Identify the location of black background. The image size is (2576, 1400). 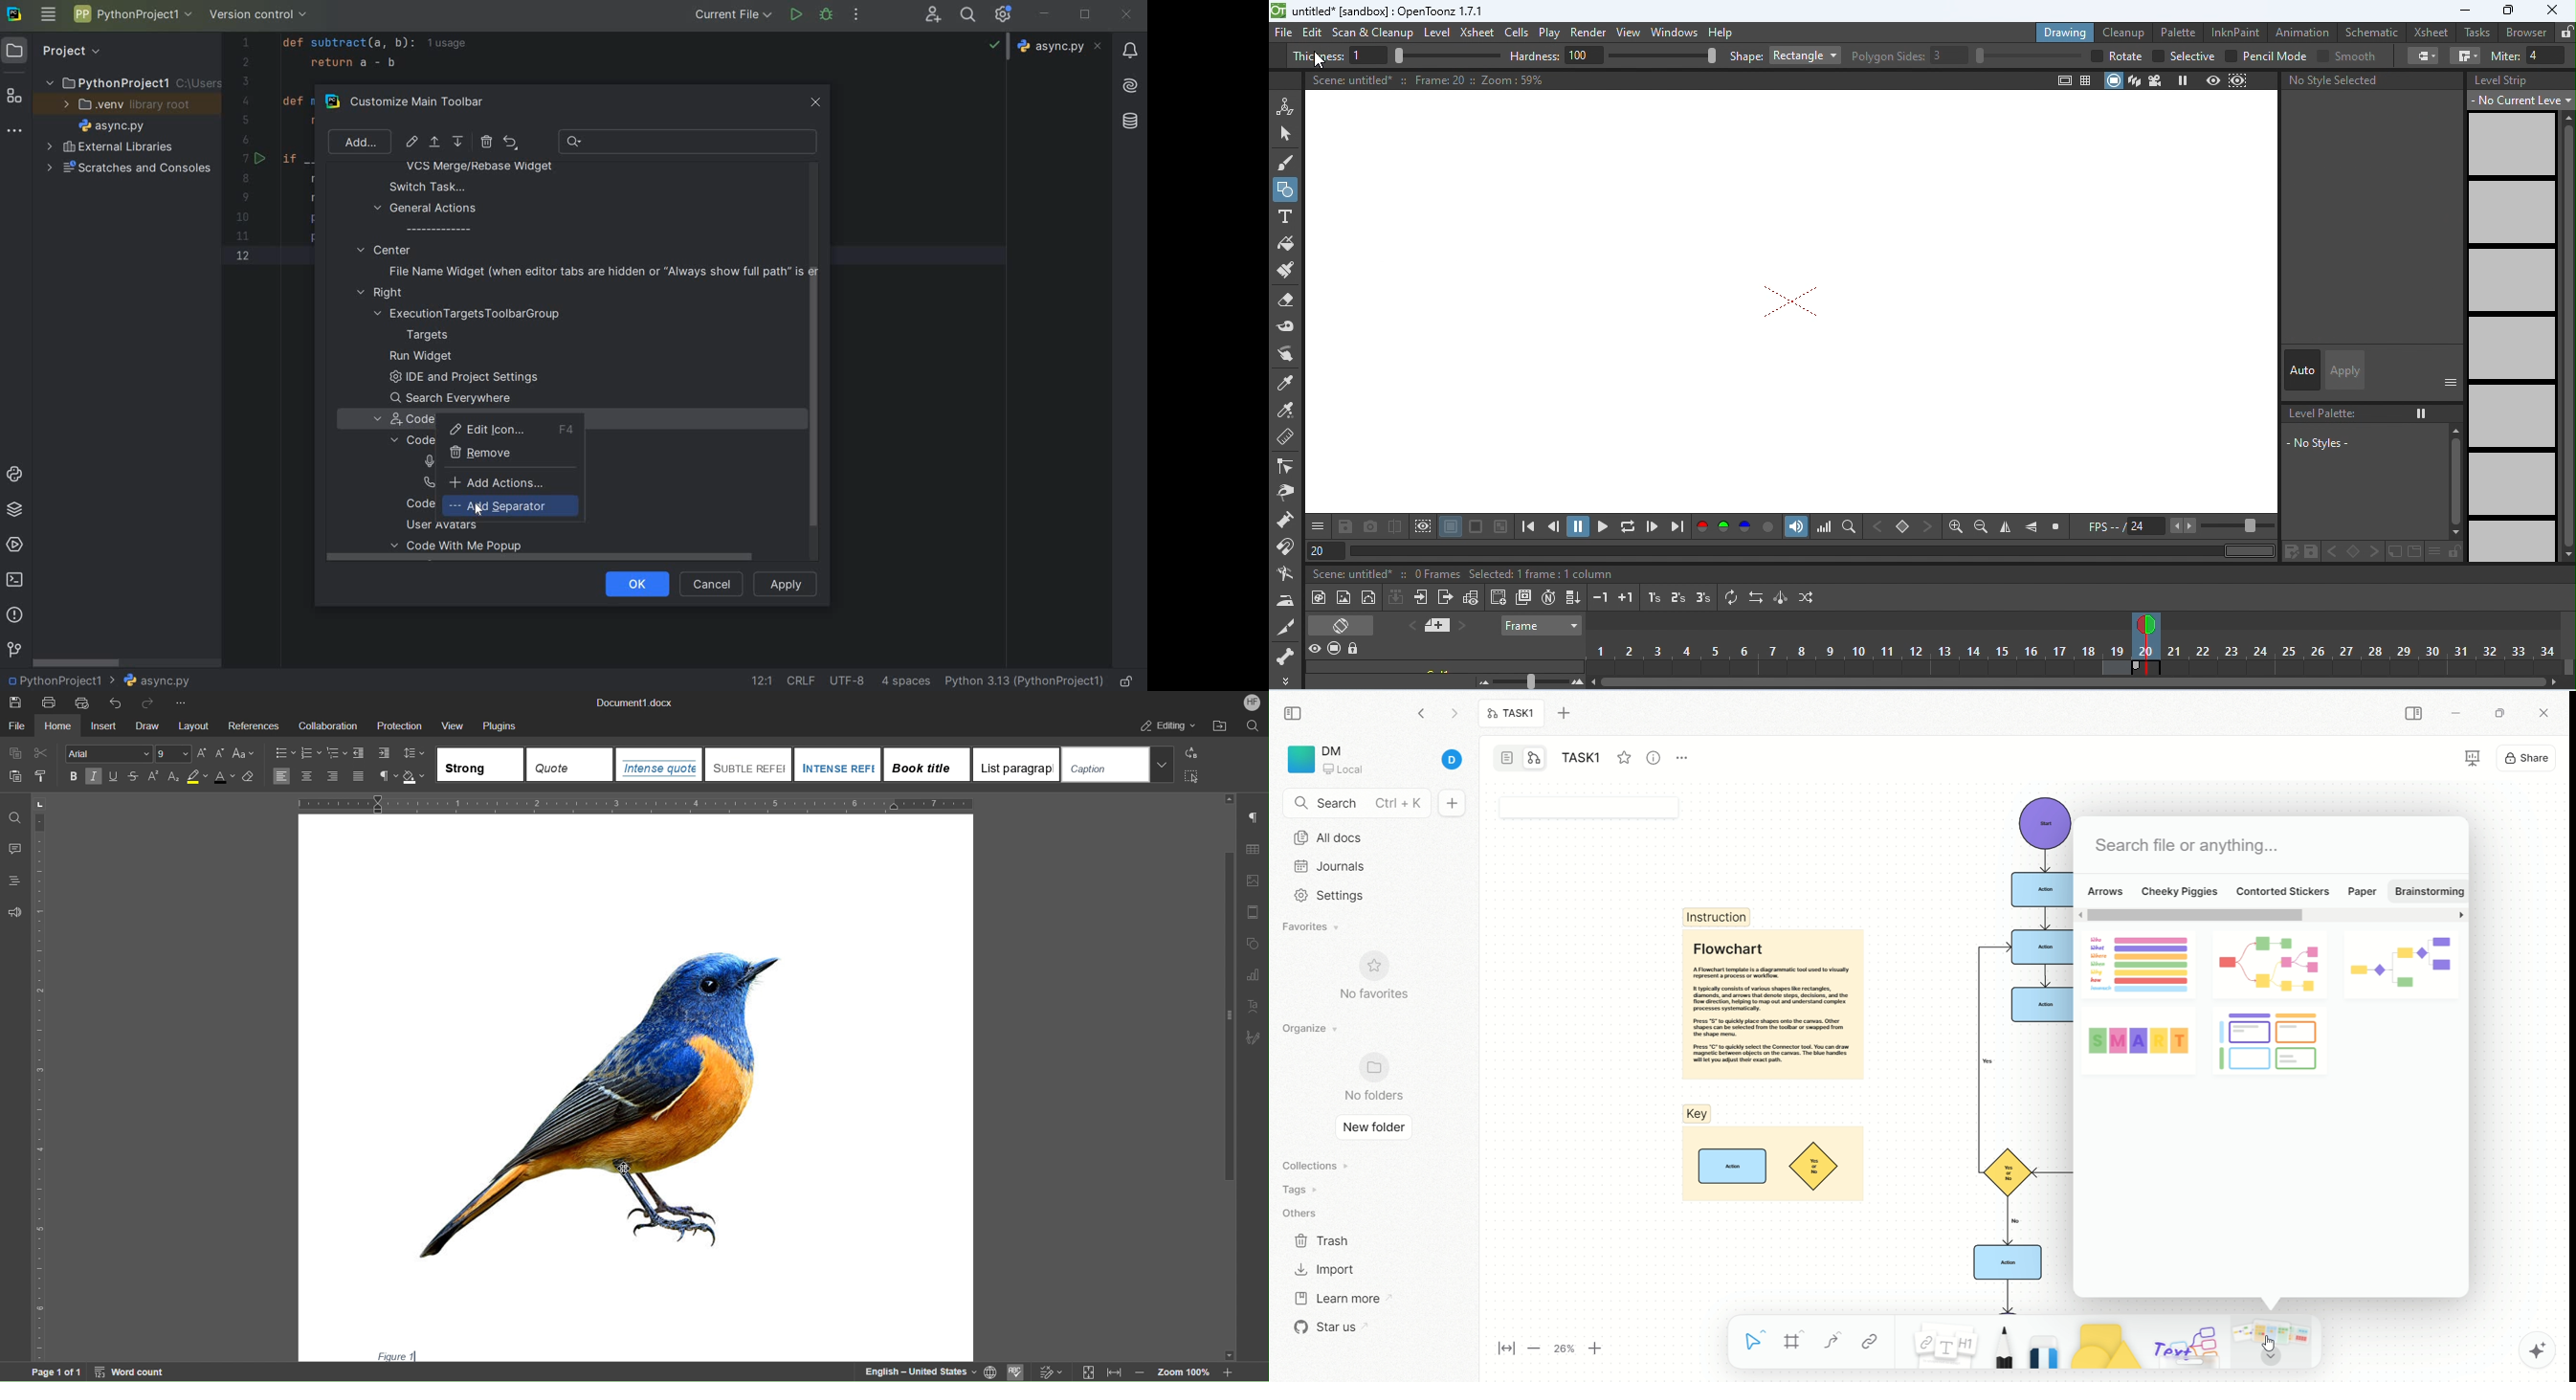
(1476, 526).